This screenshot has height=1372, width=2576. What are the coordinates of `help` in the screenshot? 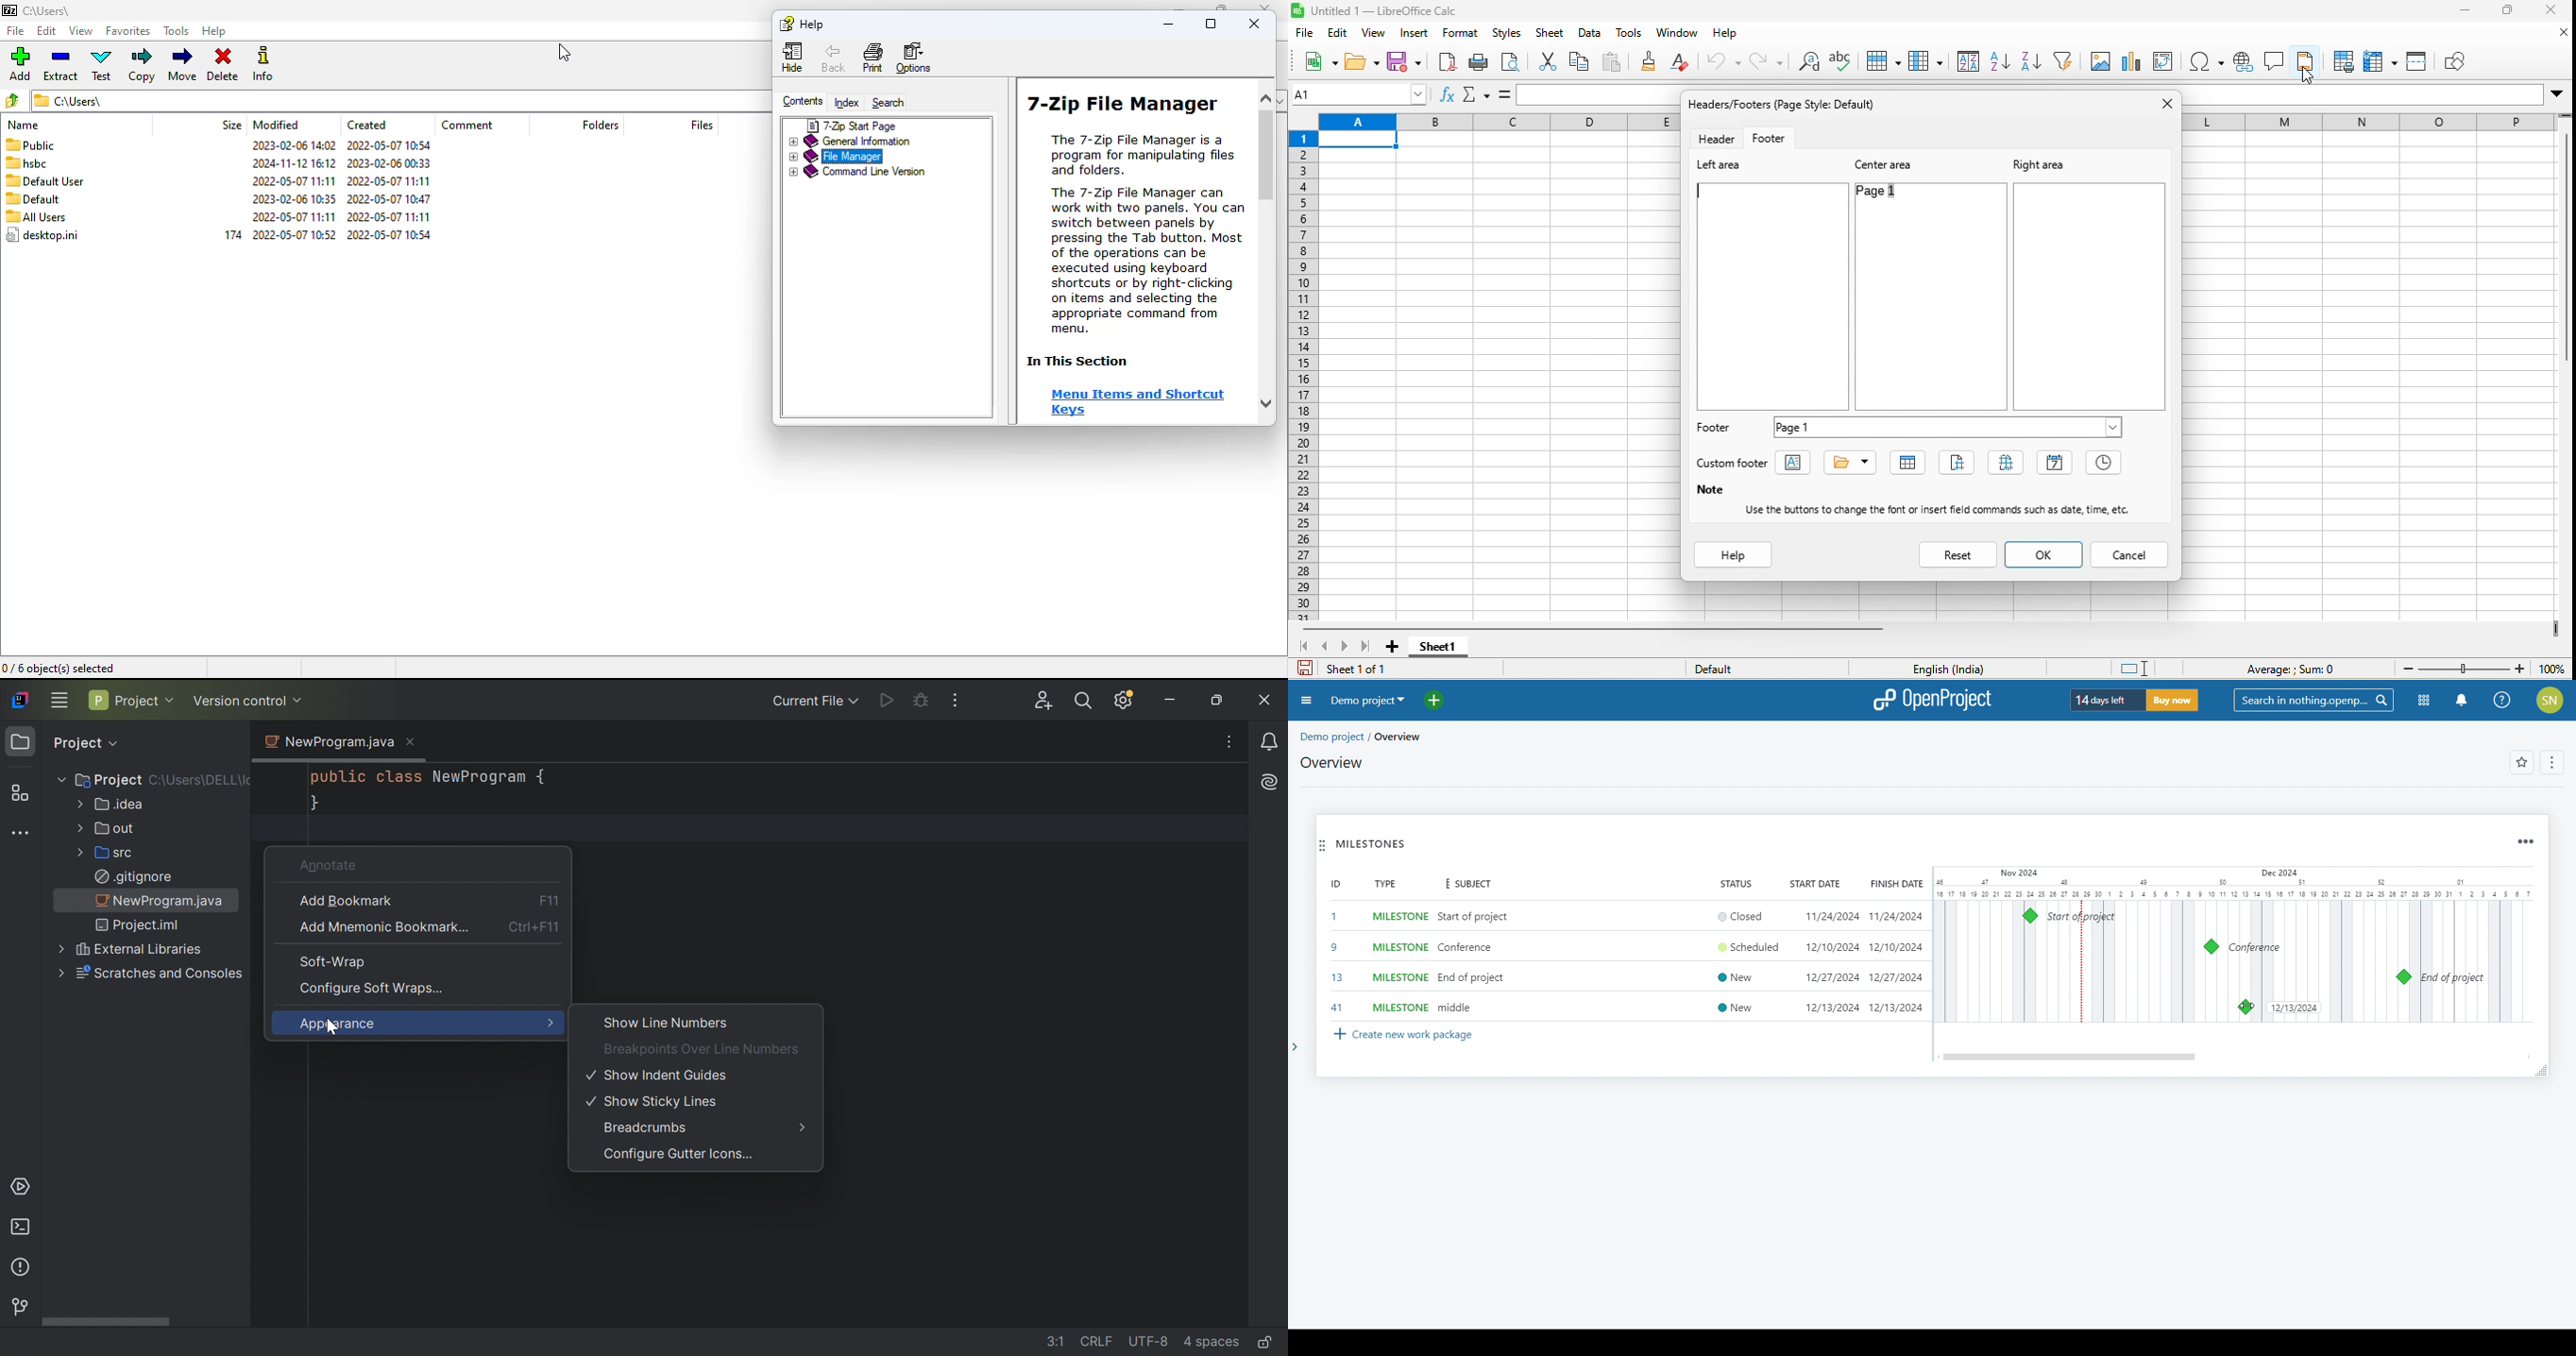 It's located at (1734, 556).